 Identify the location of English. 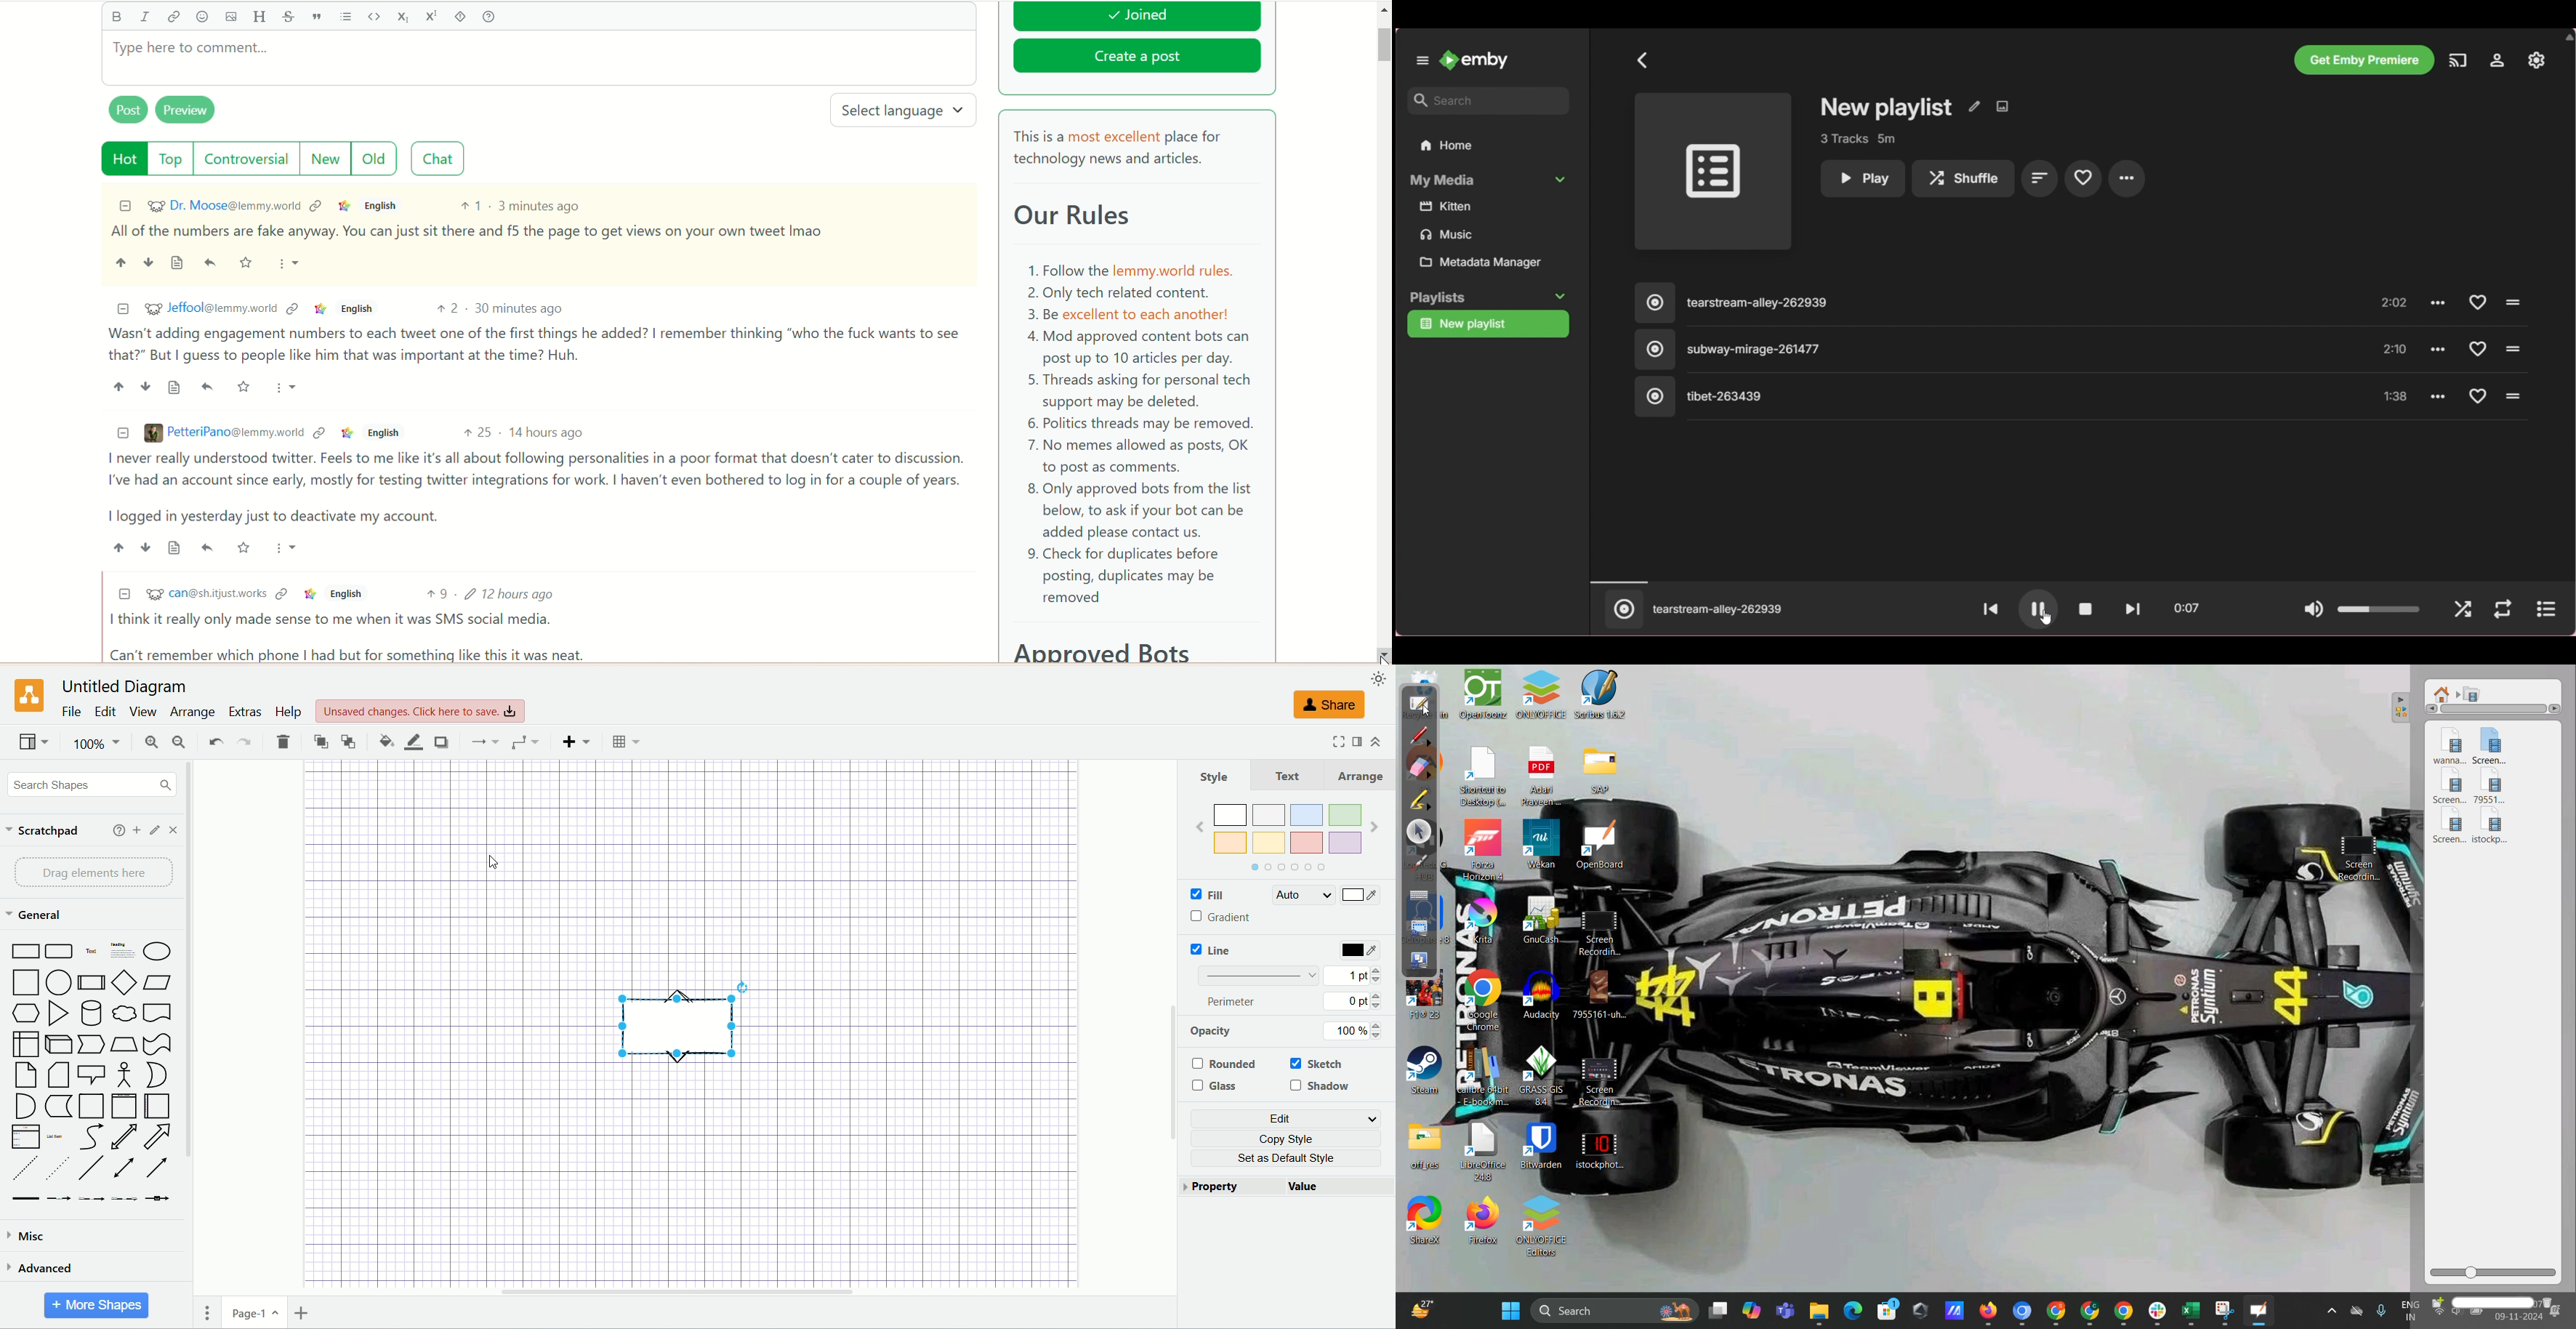
(384, 206).